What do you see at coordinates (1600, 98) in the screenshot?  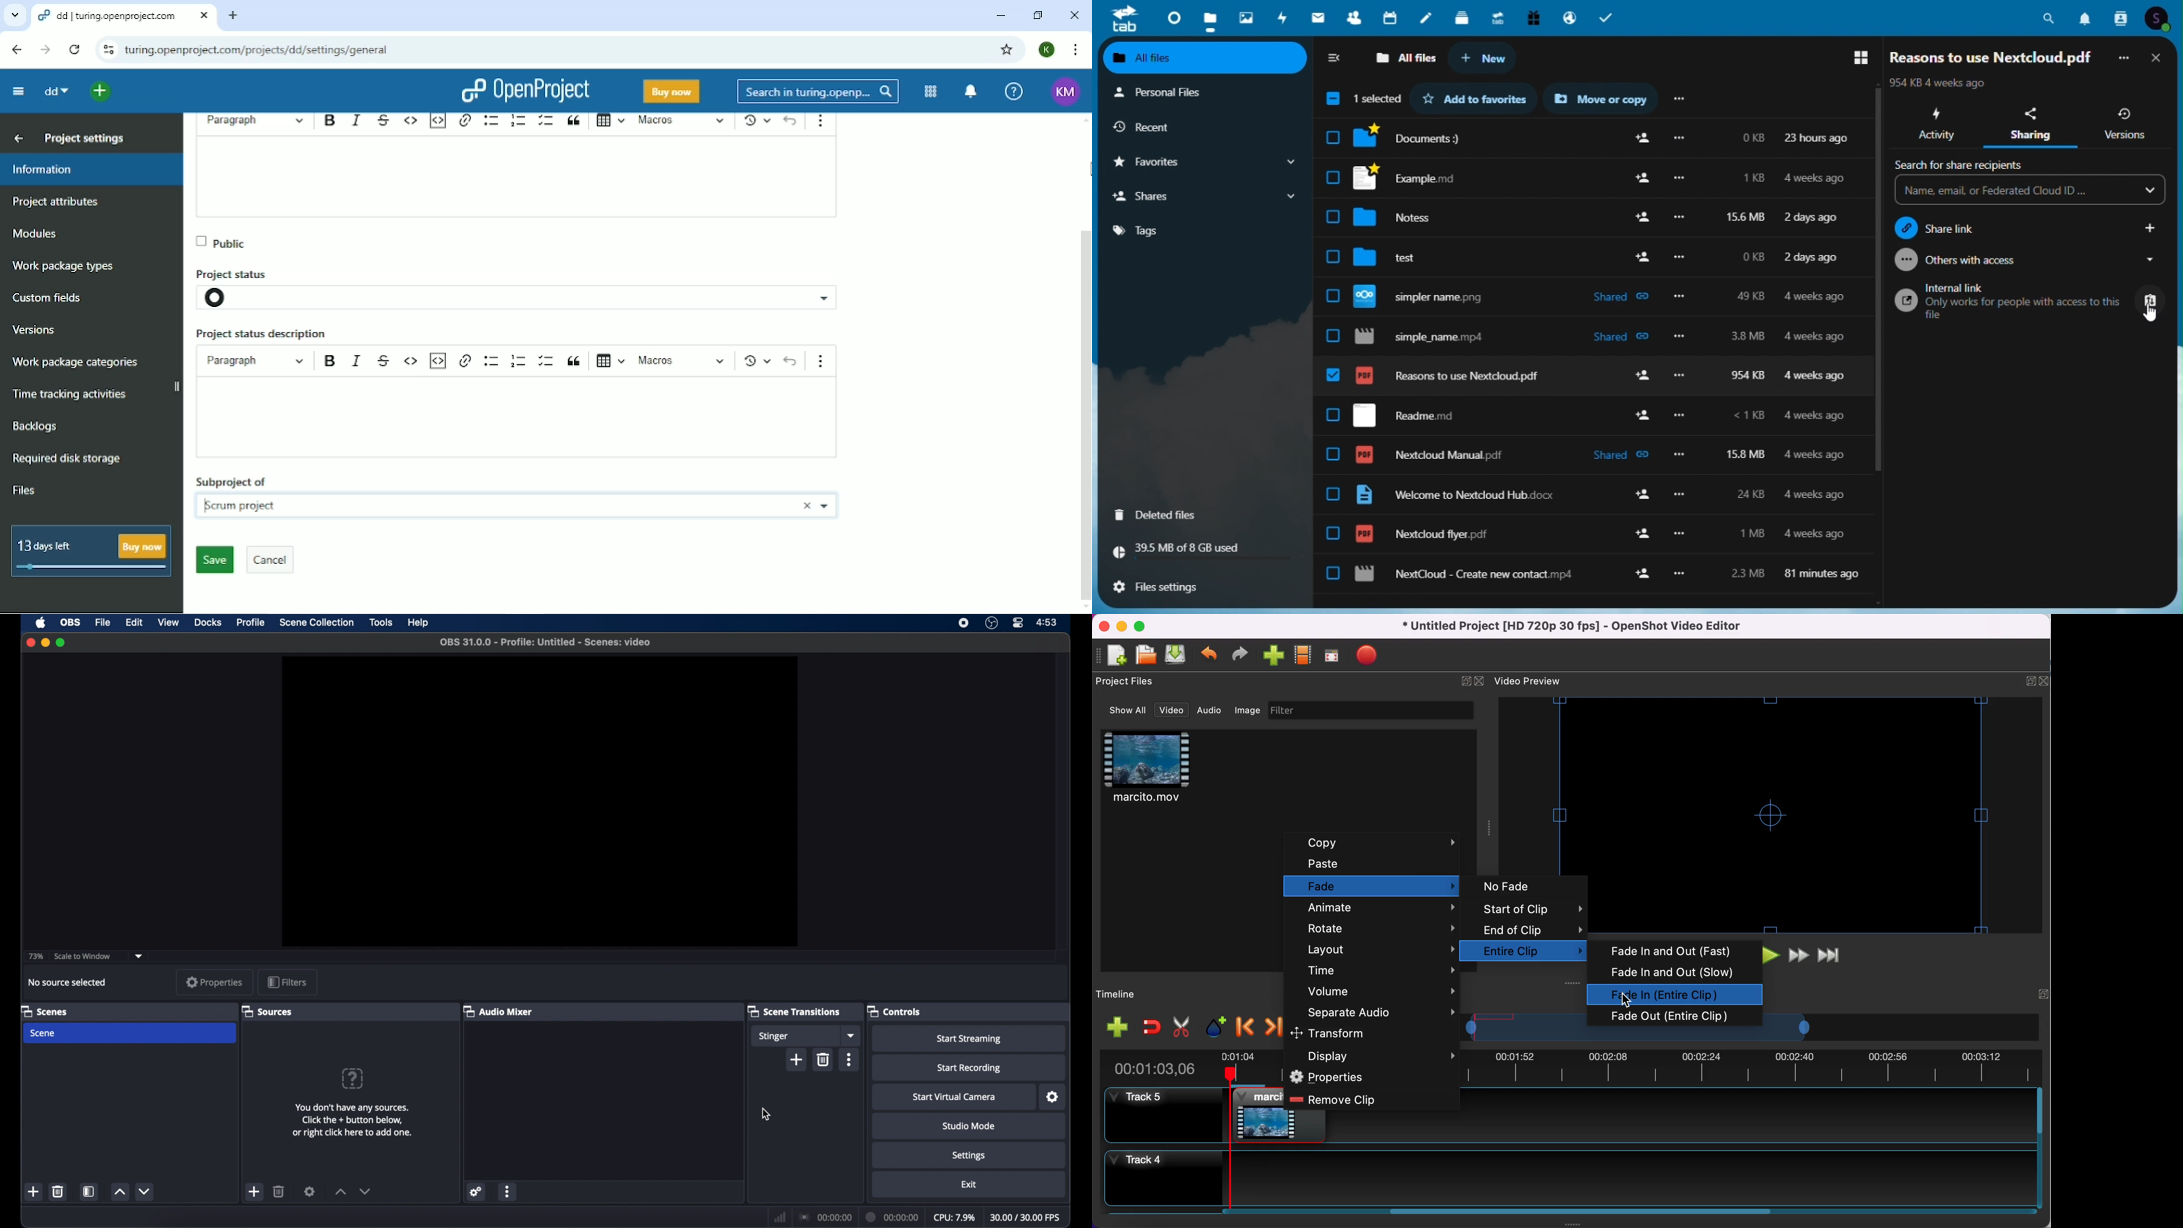 I see `Move or copy` at bounding box center [1600, 98].